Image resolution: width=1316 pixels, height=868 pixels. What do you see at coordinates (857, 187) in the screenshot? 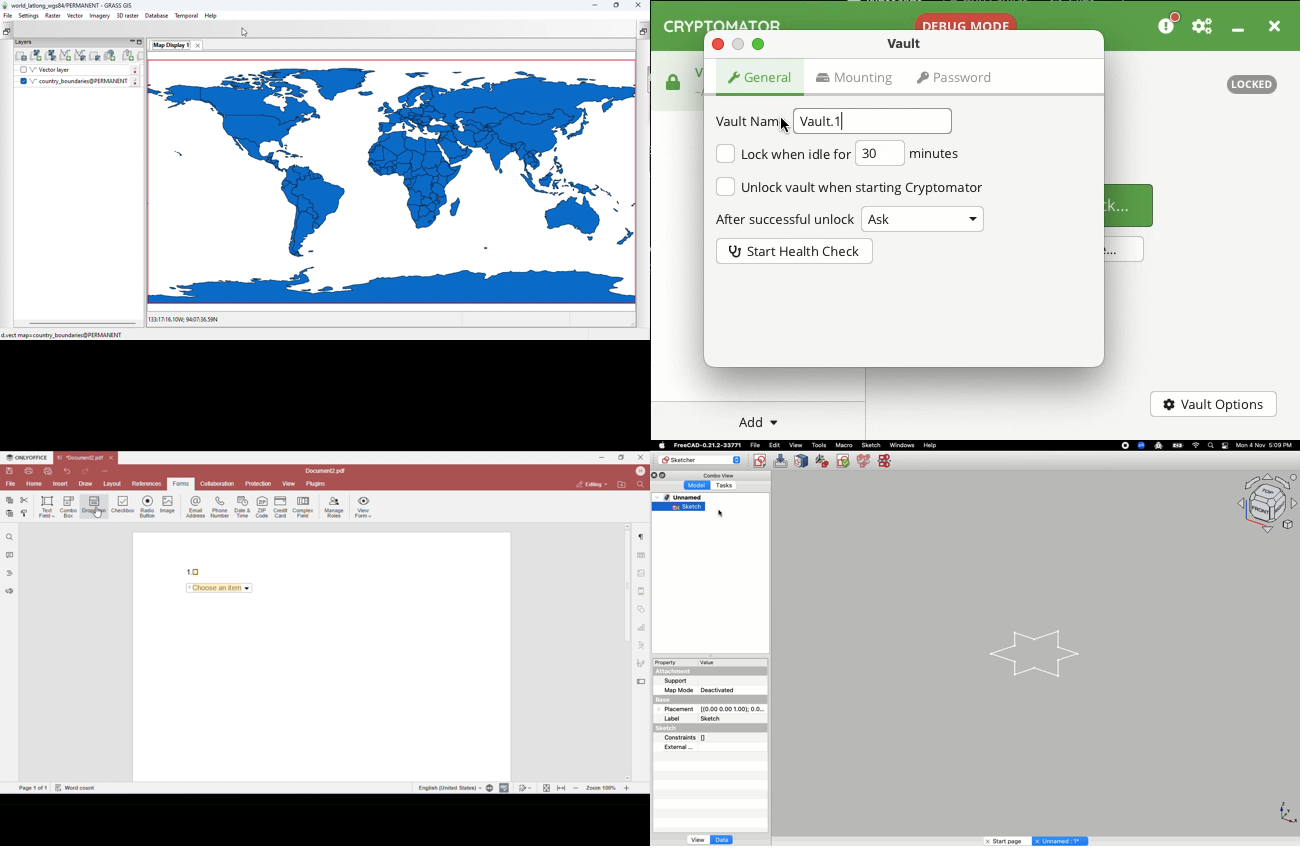
I see `Unlock vault when starting Cryptomator` at bounding box center [857, 187].